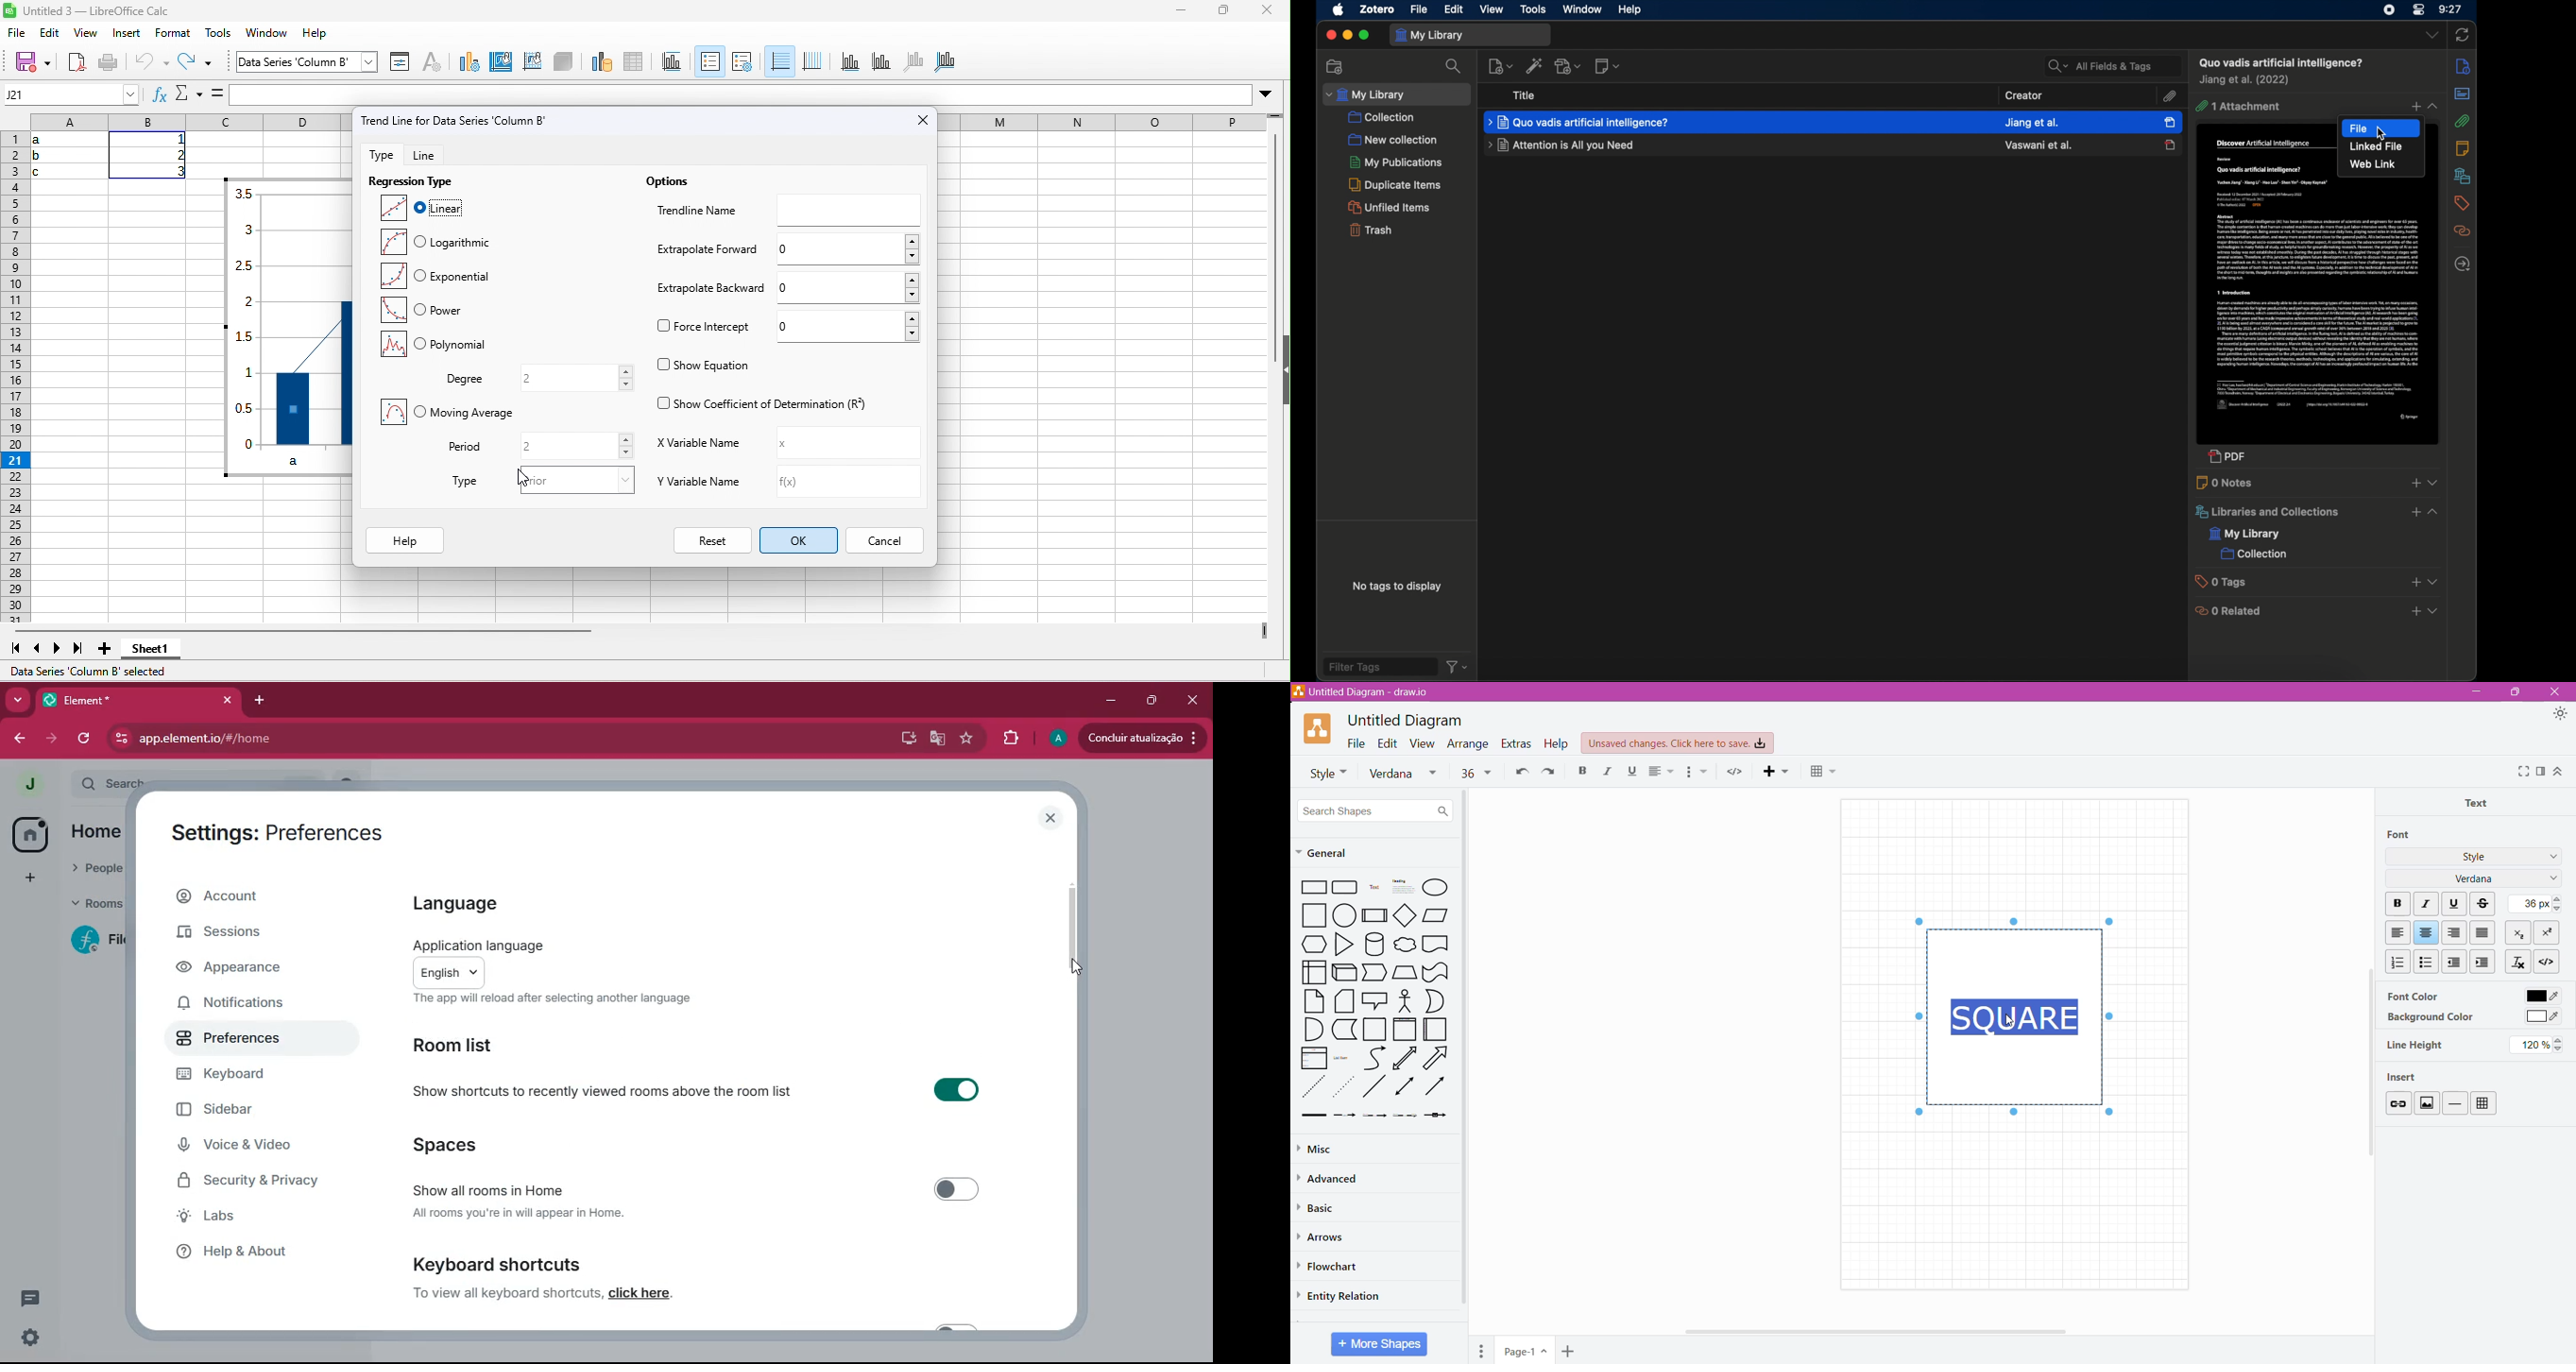  What do you see at coordinates (75, 63) in the screenshot?
I see `export directly as pdf` at bounding box center [75, 63].